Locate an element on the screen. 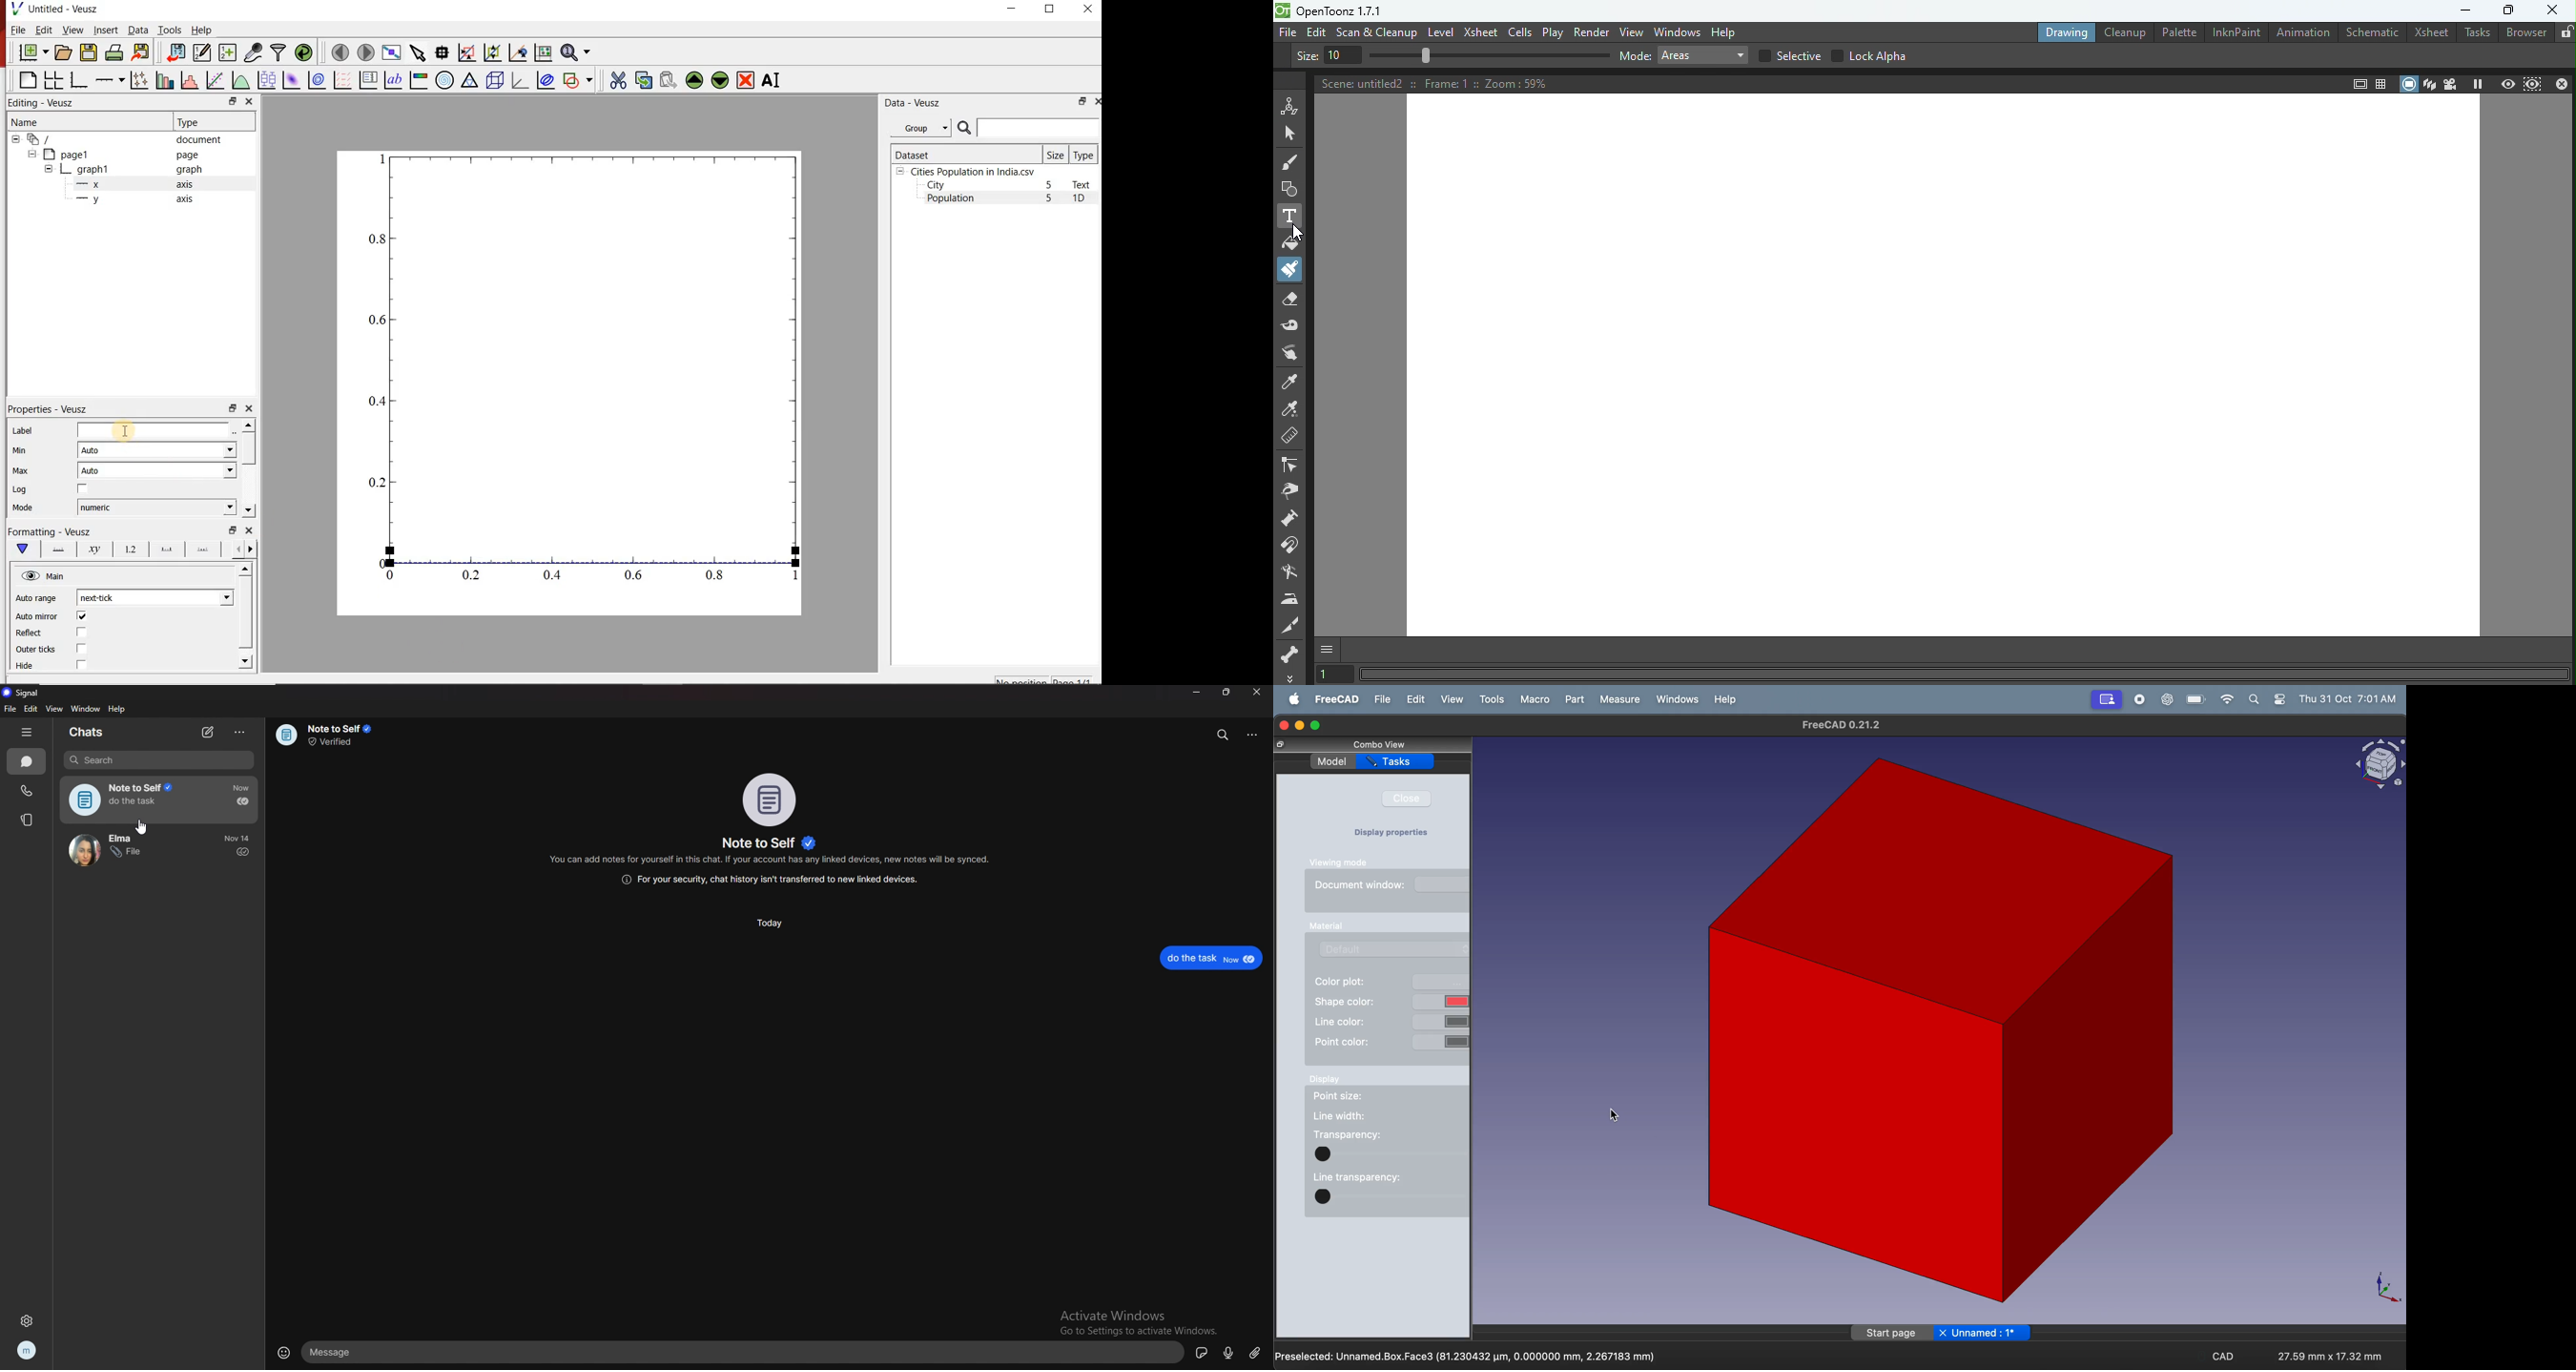 Image resolution: width=2576 pixels, height=1372 pixels. maximize is located at coordinates (1316, 726).